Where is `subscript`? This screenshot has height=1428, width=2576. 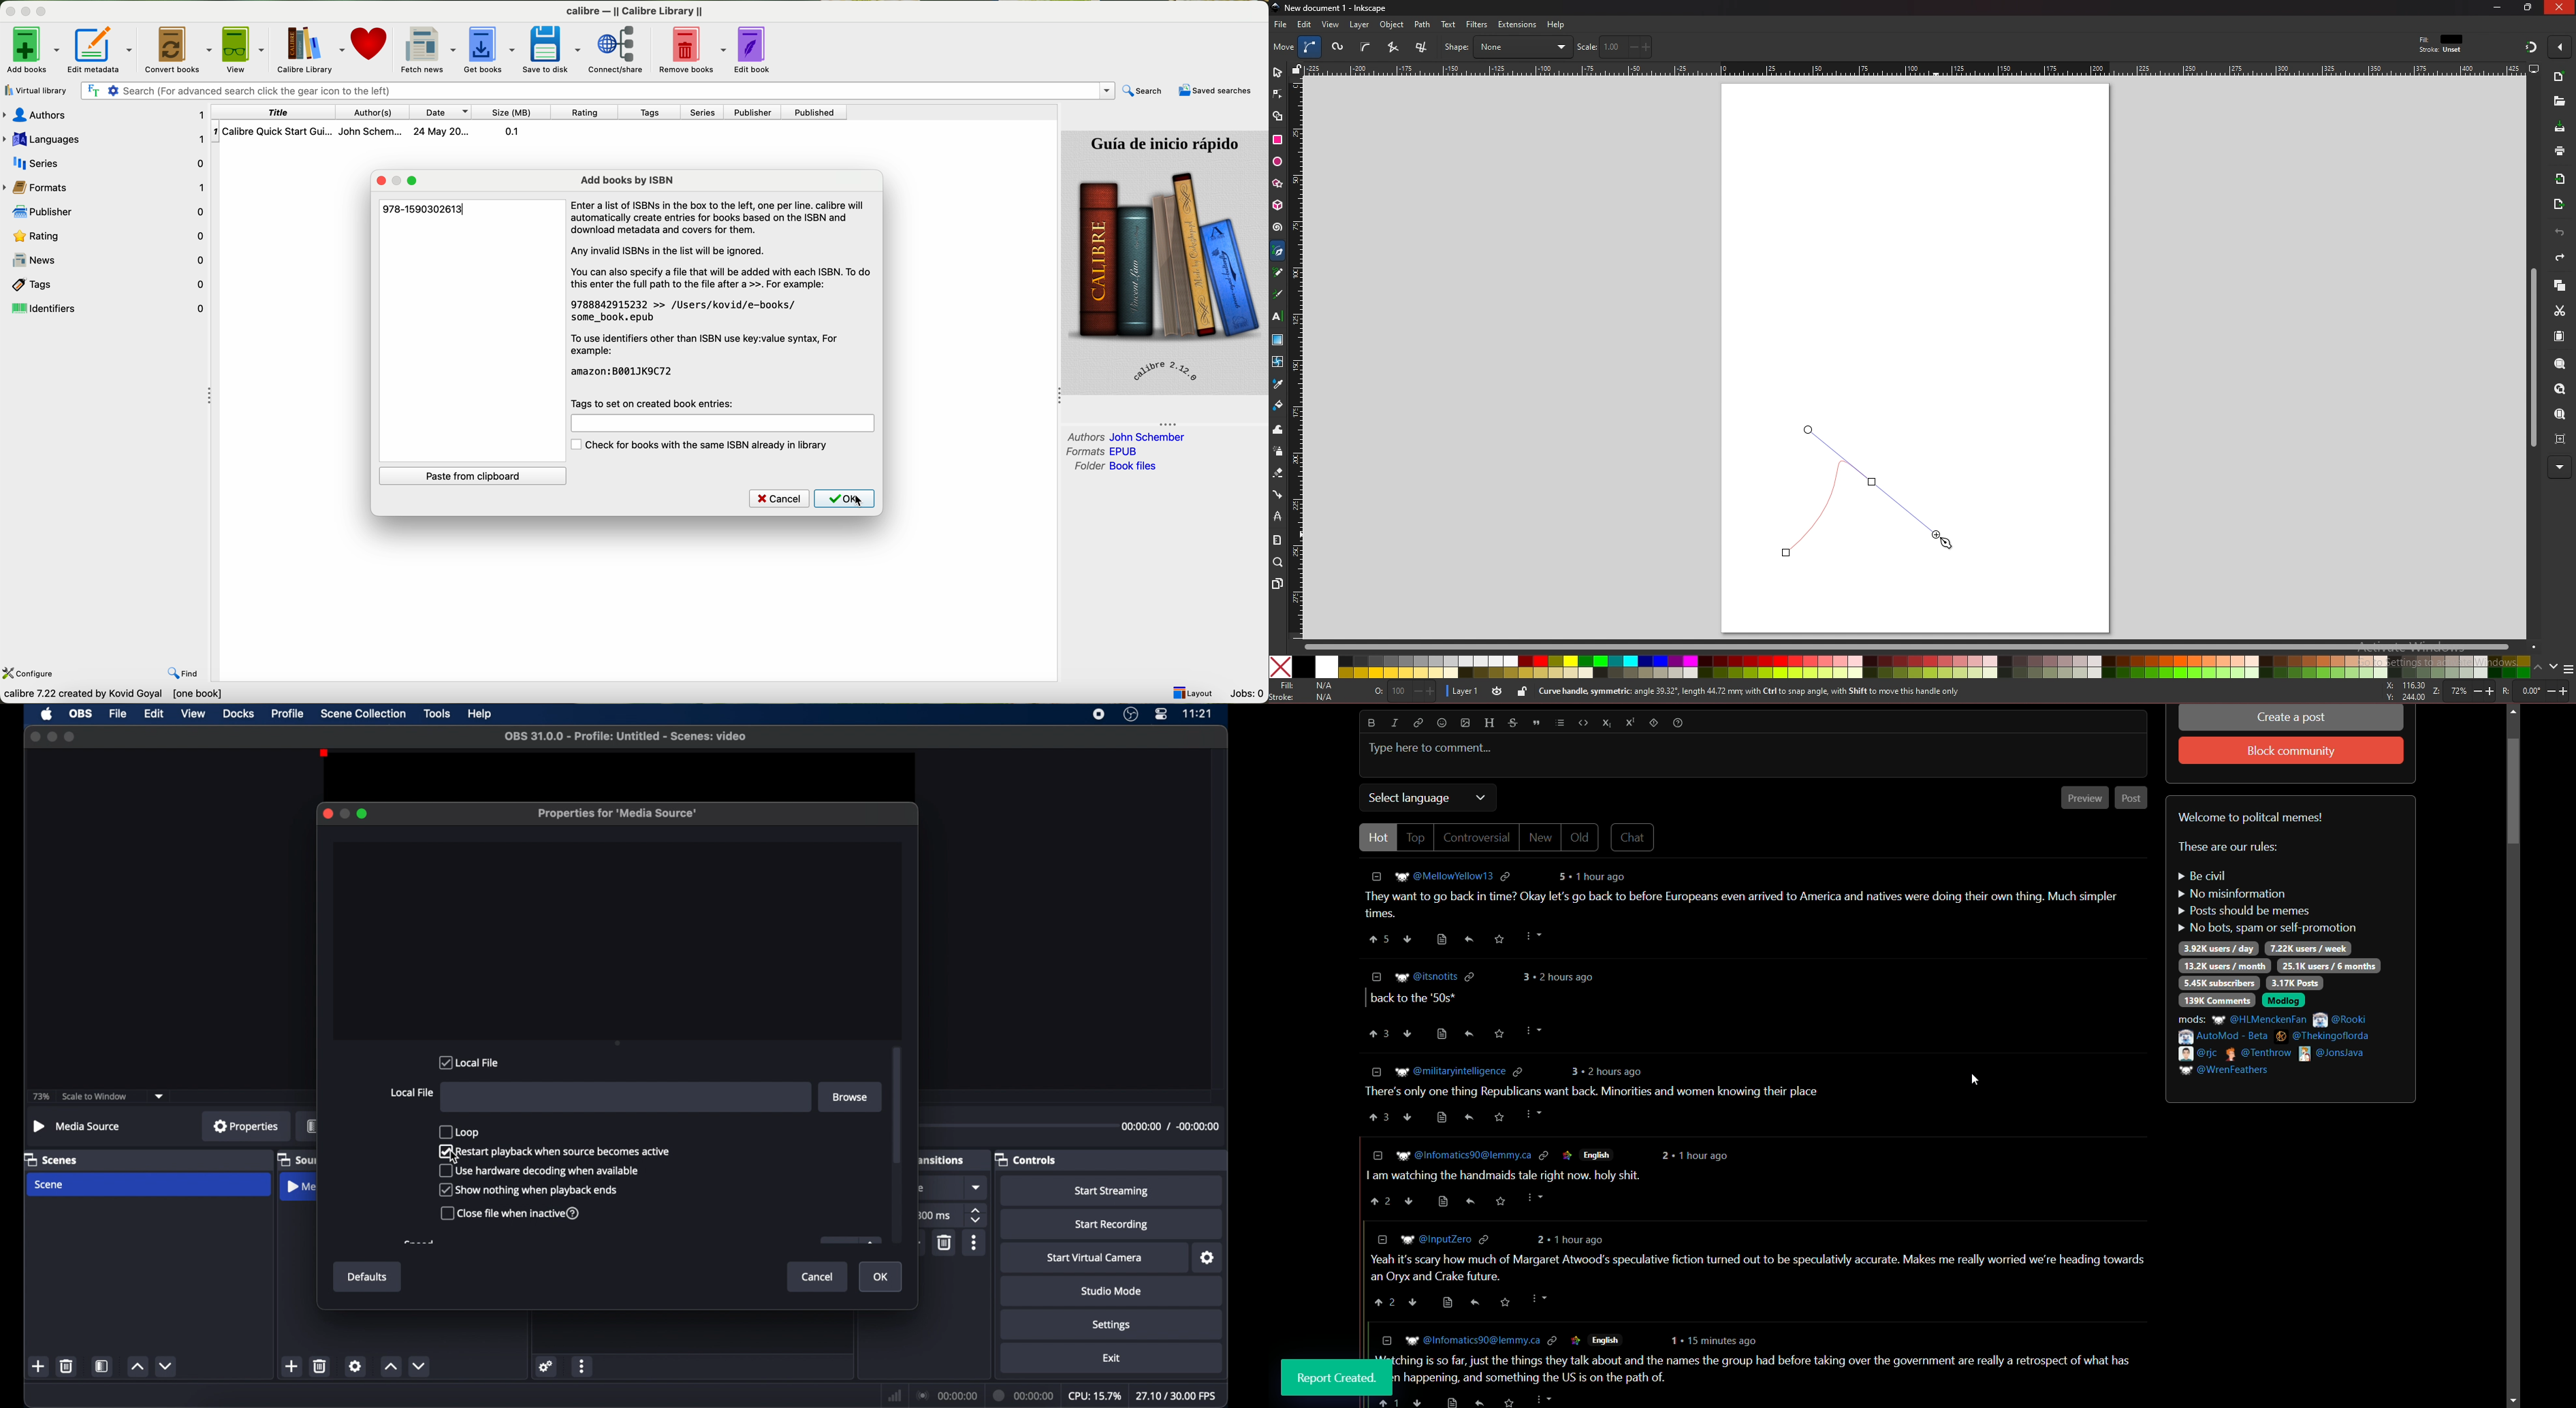 subscript is located at coordinates (1607, 723).